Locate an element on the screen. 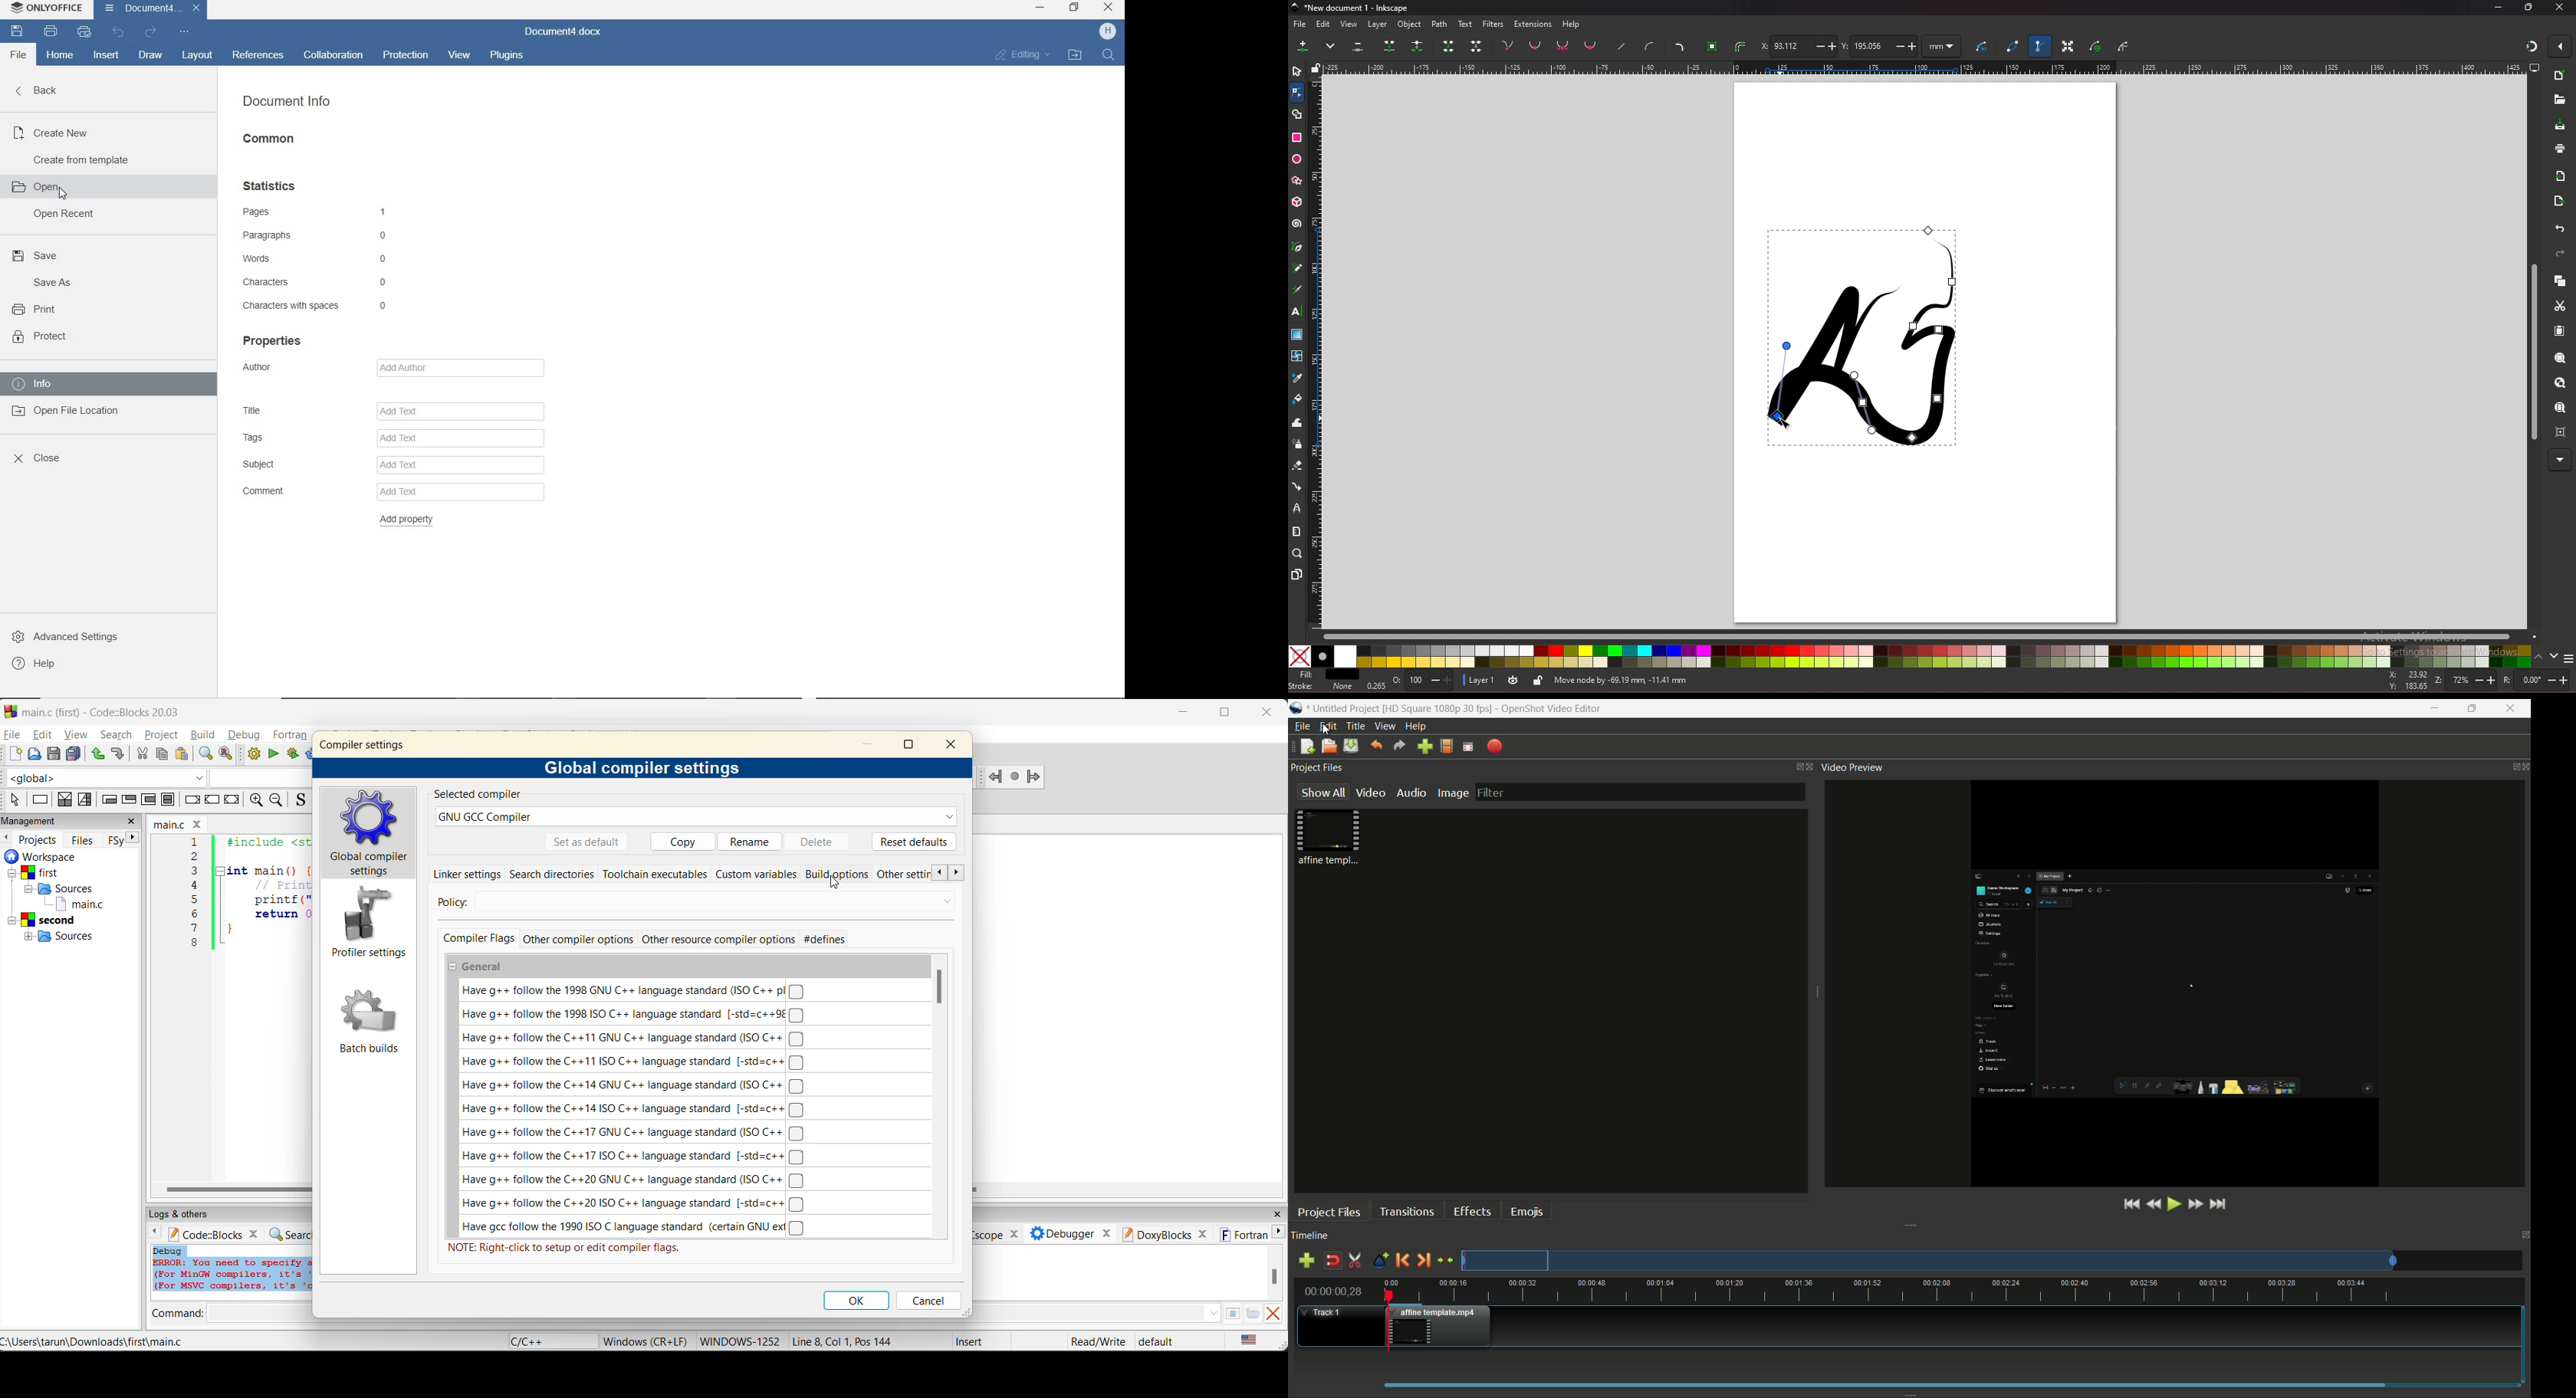  linker settings is located at coordinates (467, 873).